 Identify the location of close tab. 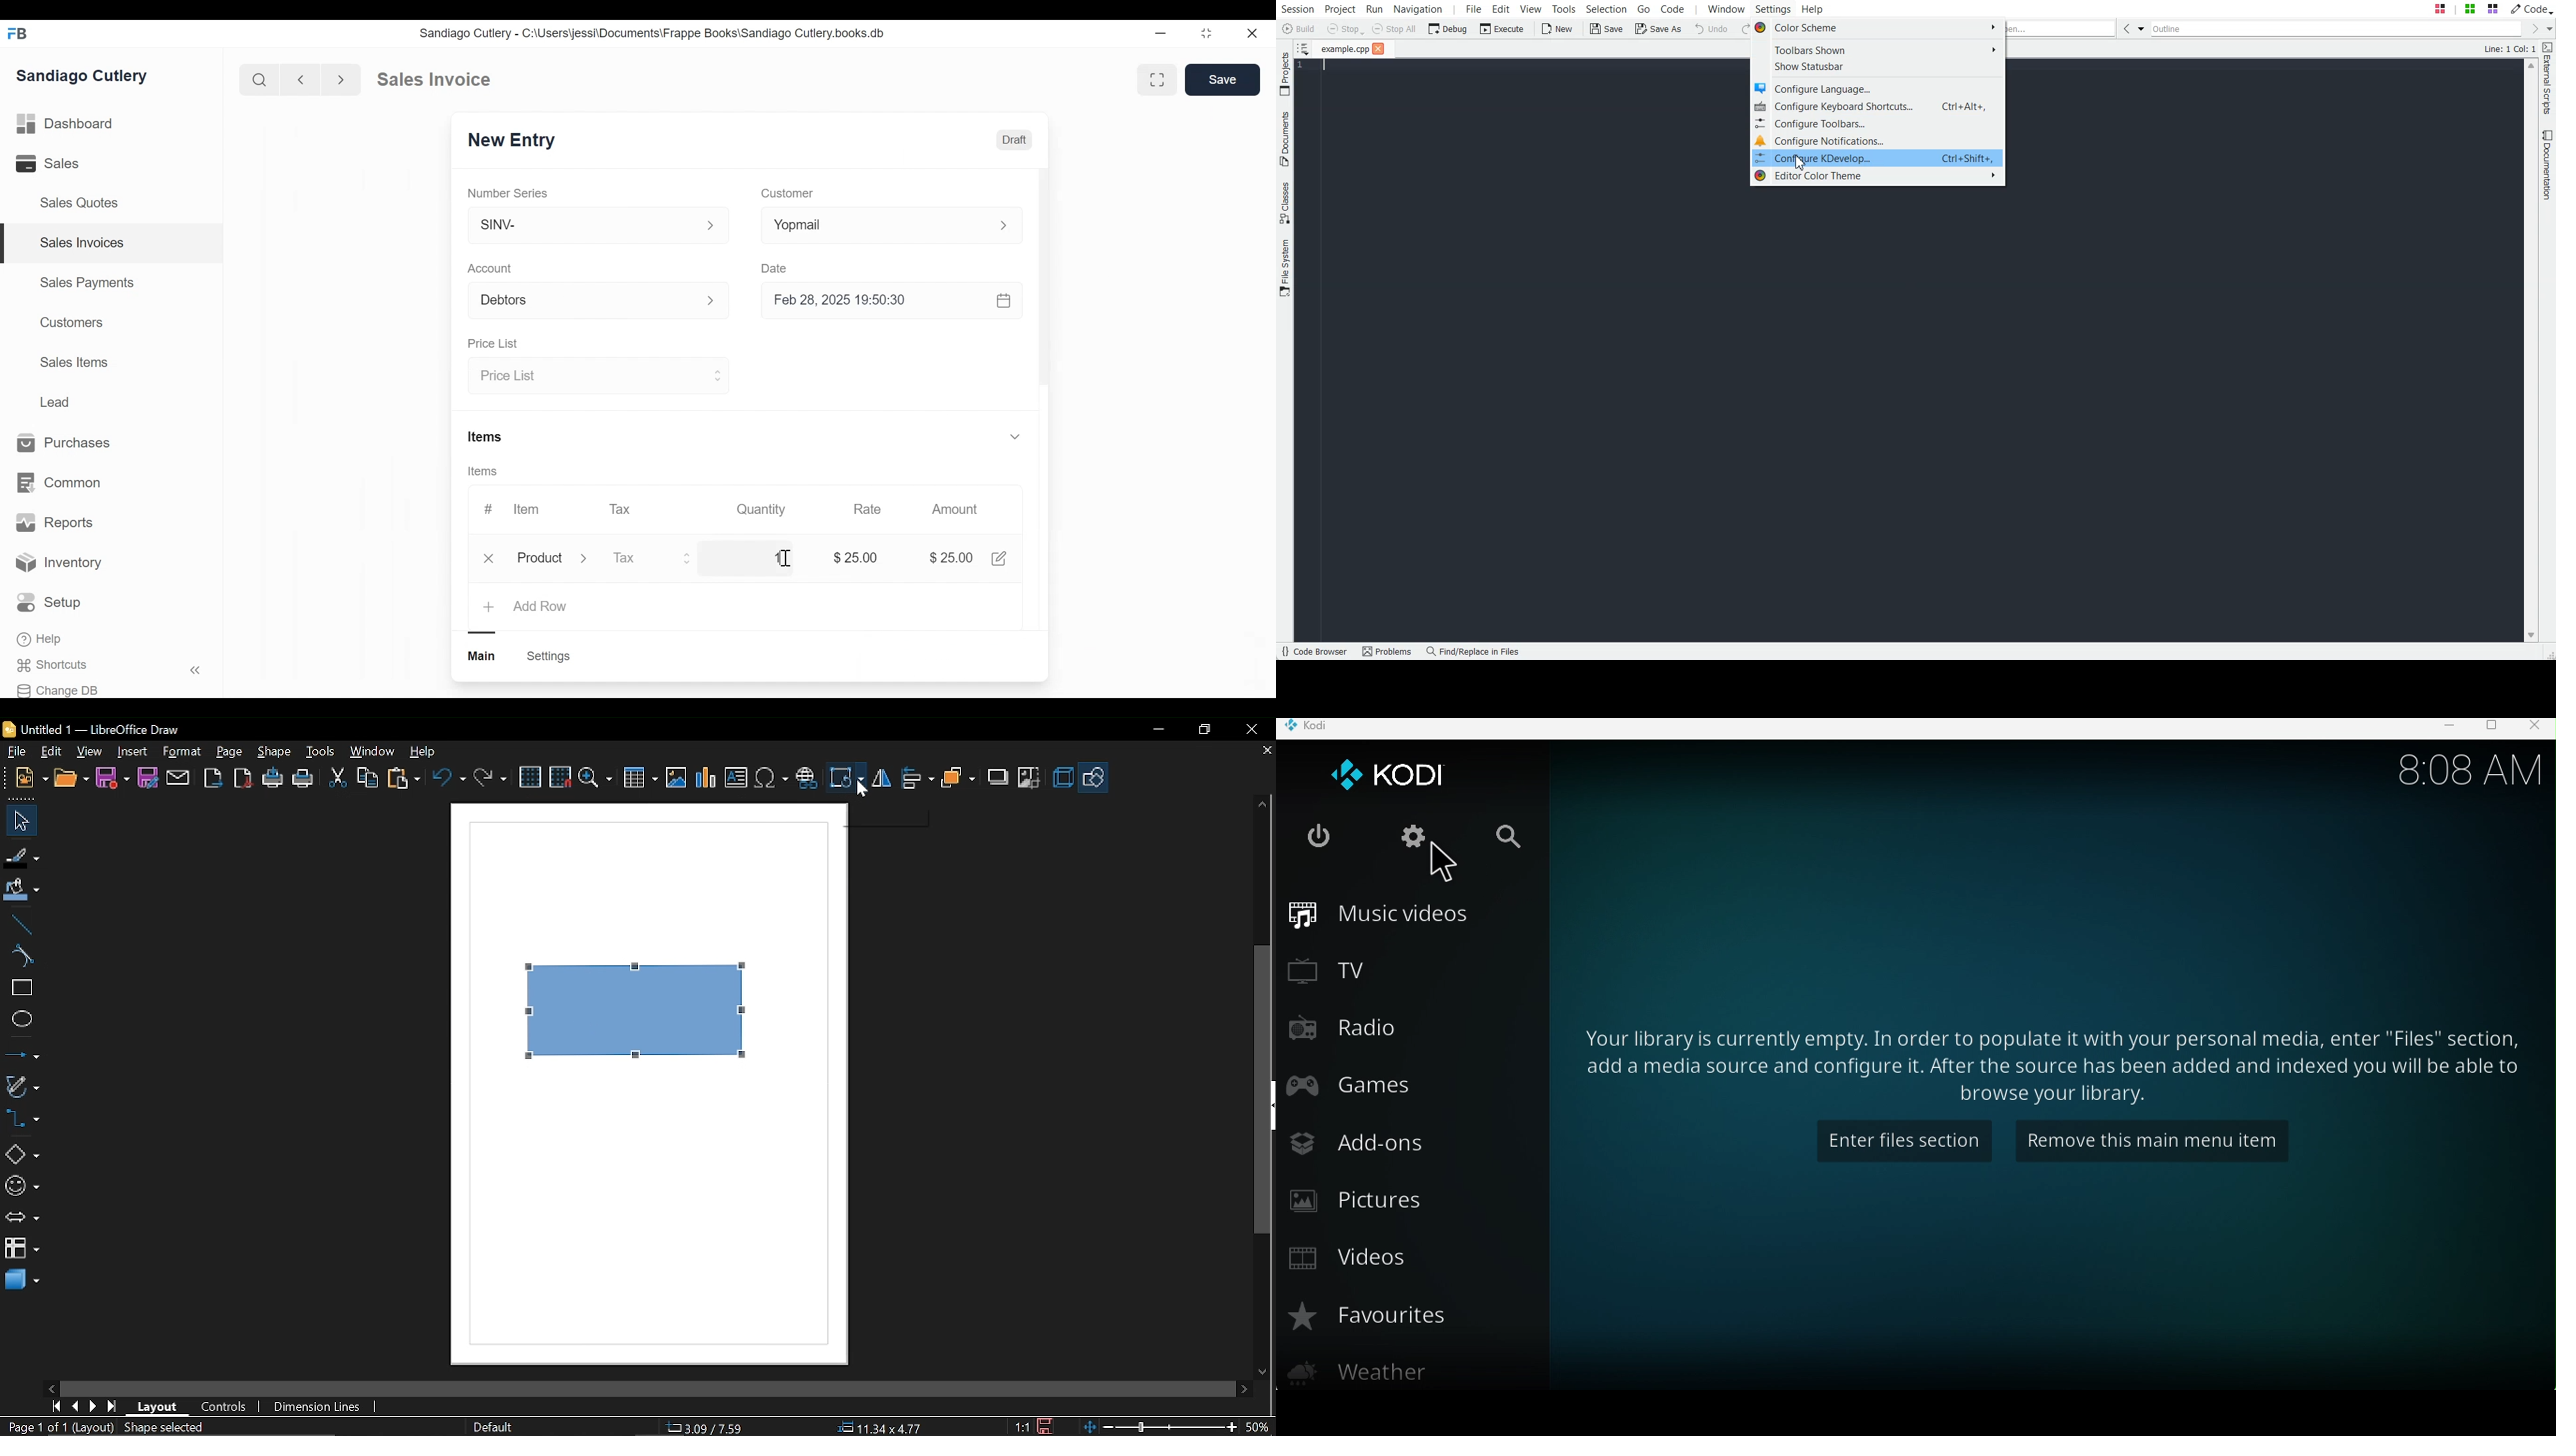
(1266, 752).